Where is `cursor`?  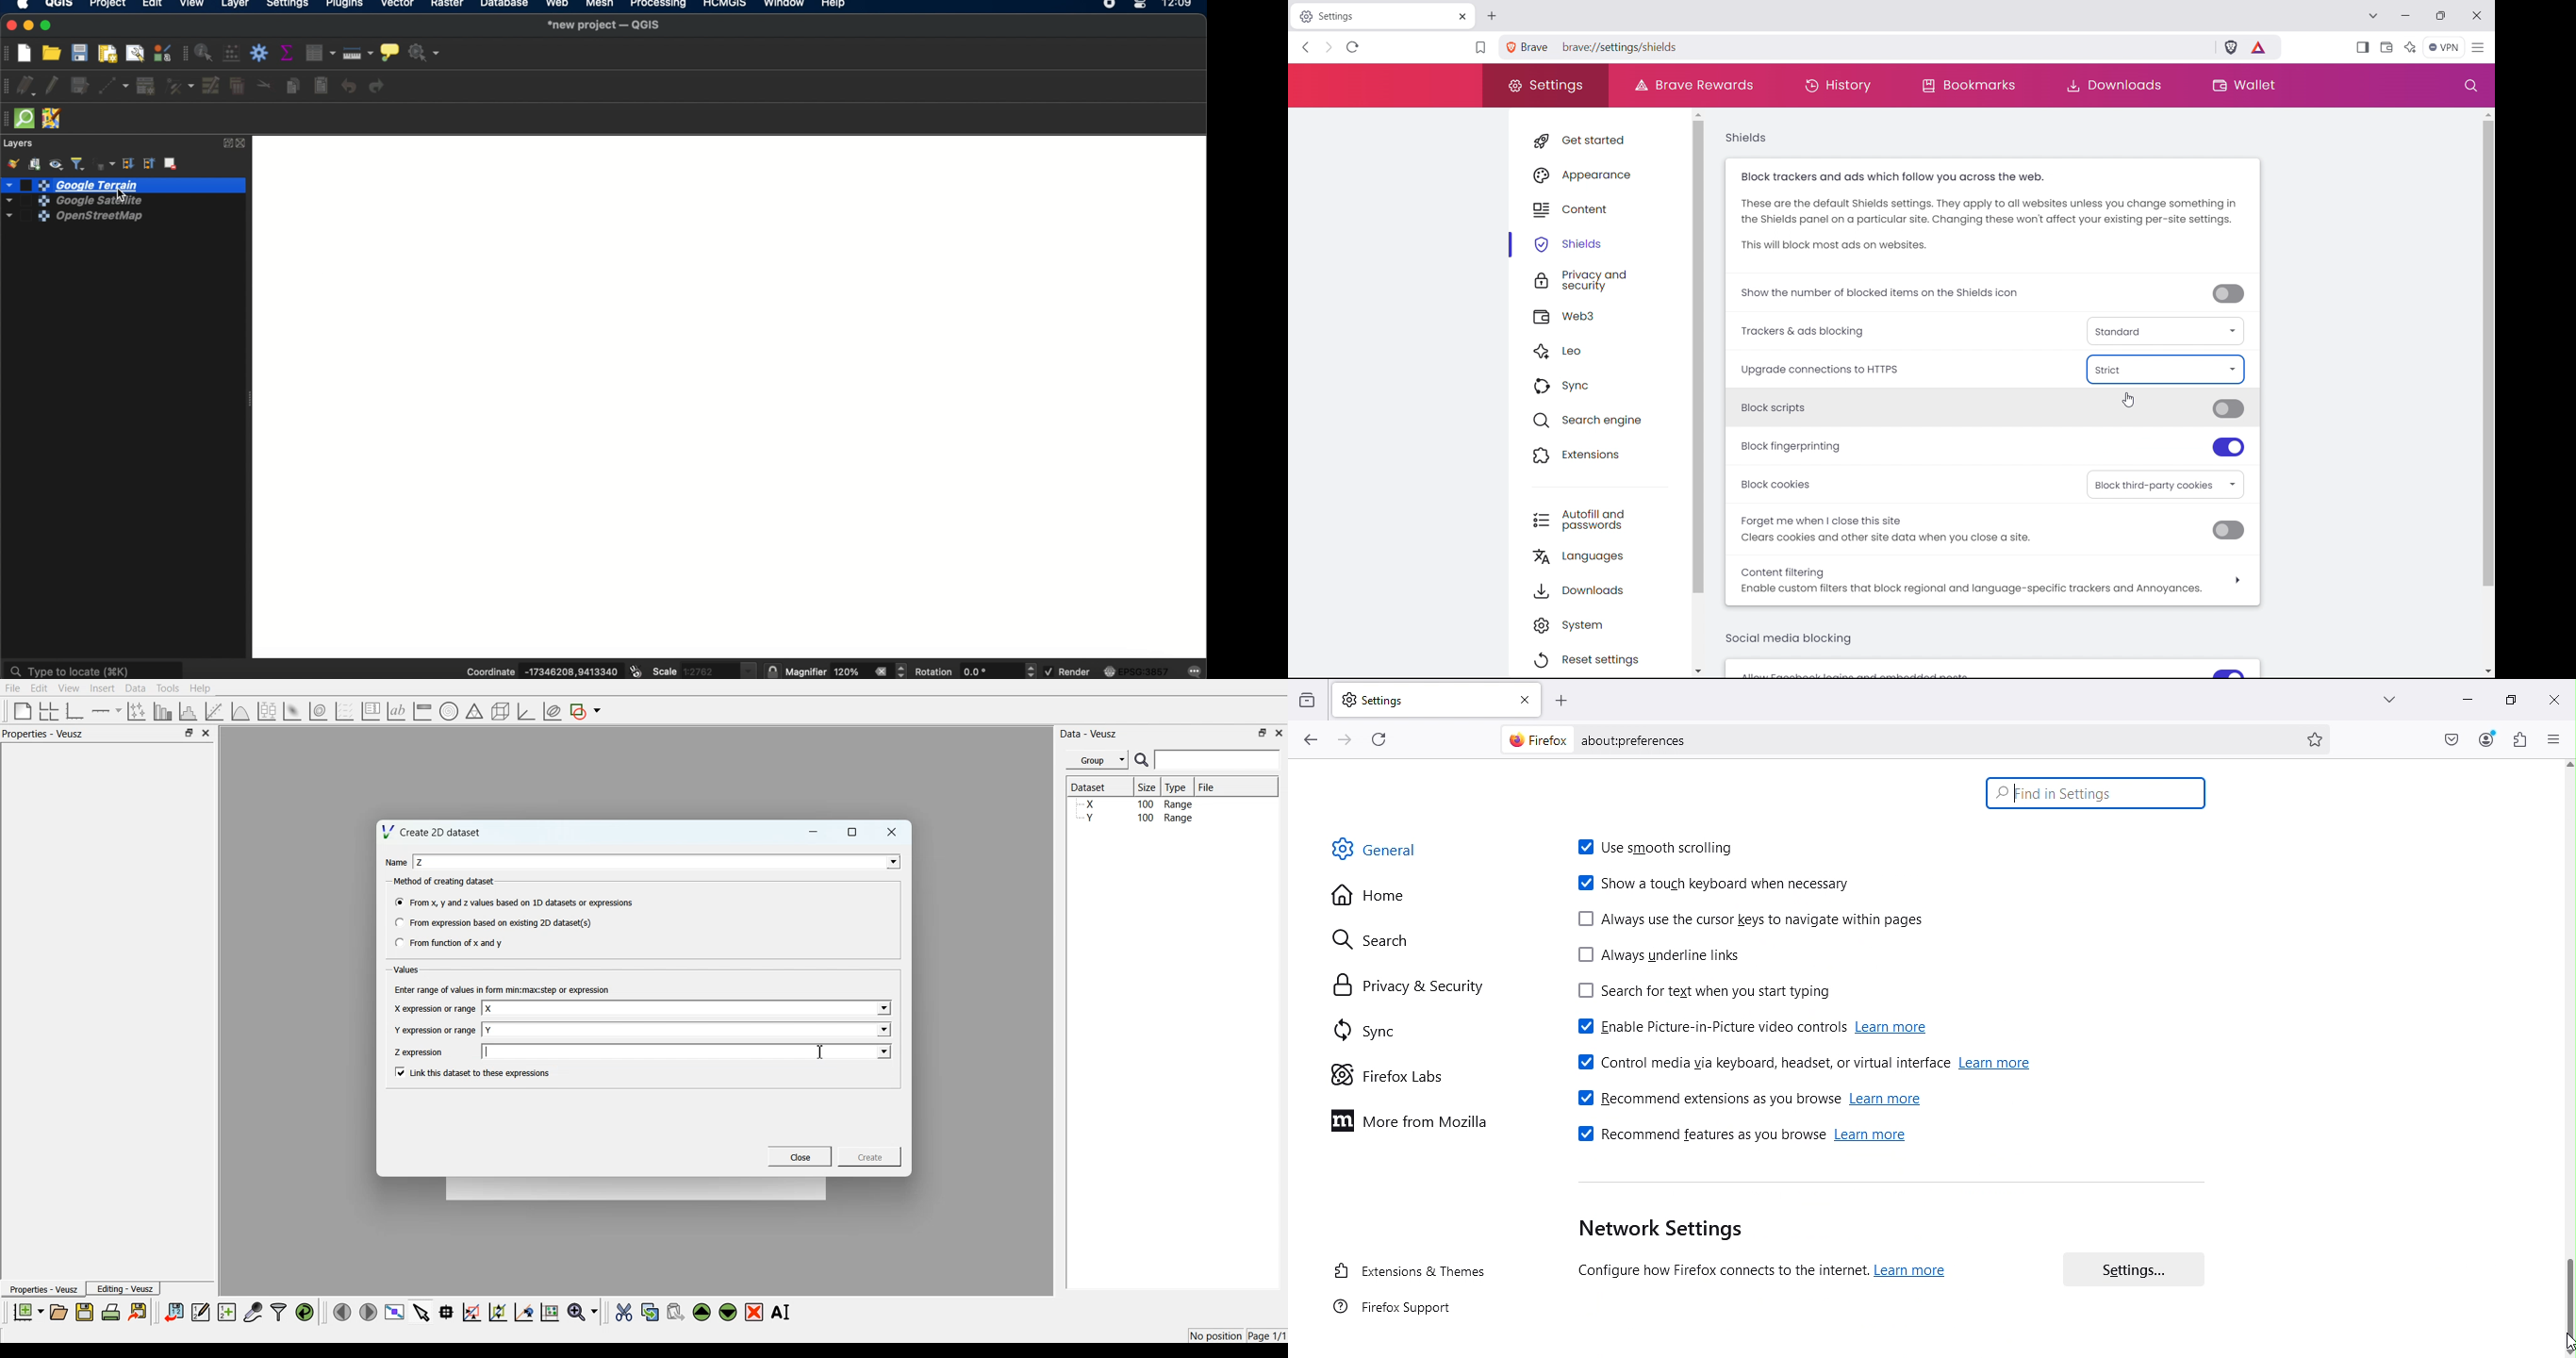
cursor is located at coordinates (121, 192).